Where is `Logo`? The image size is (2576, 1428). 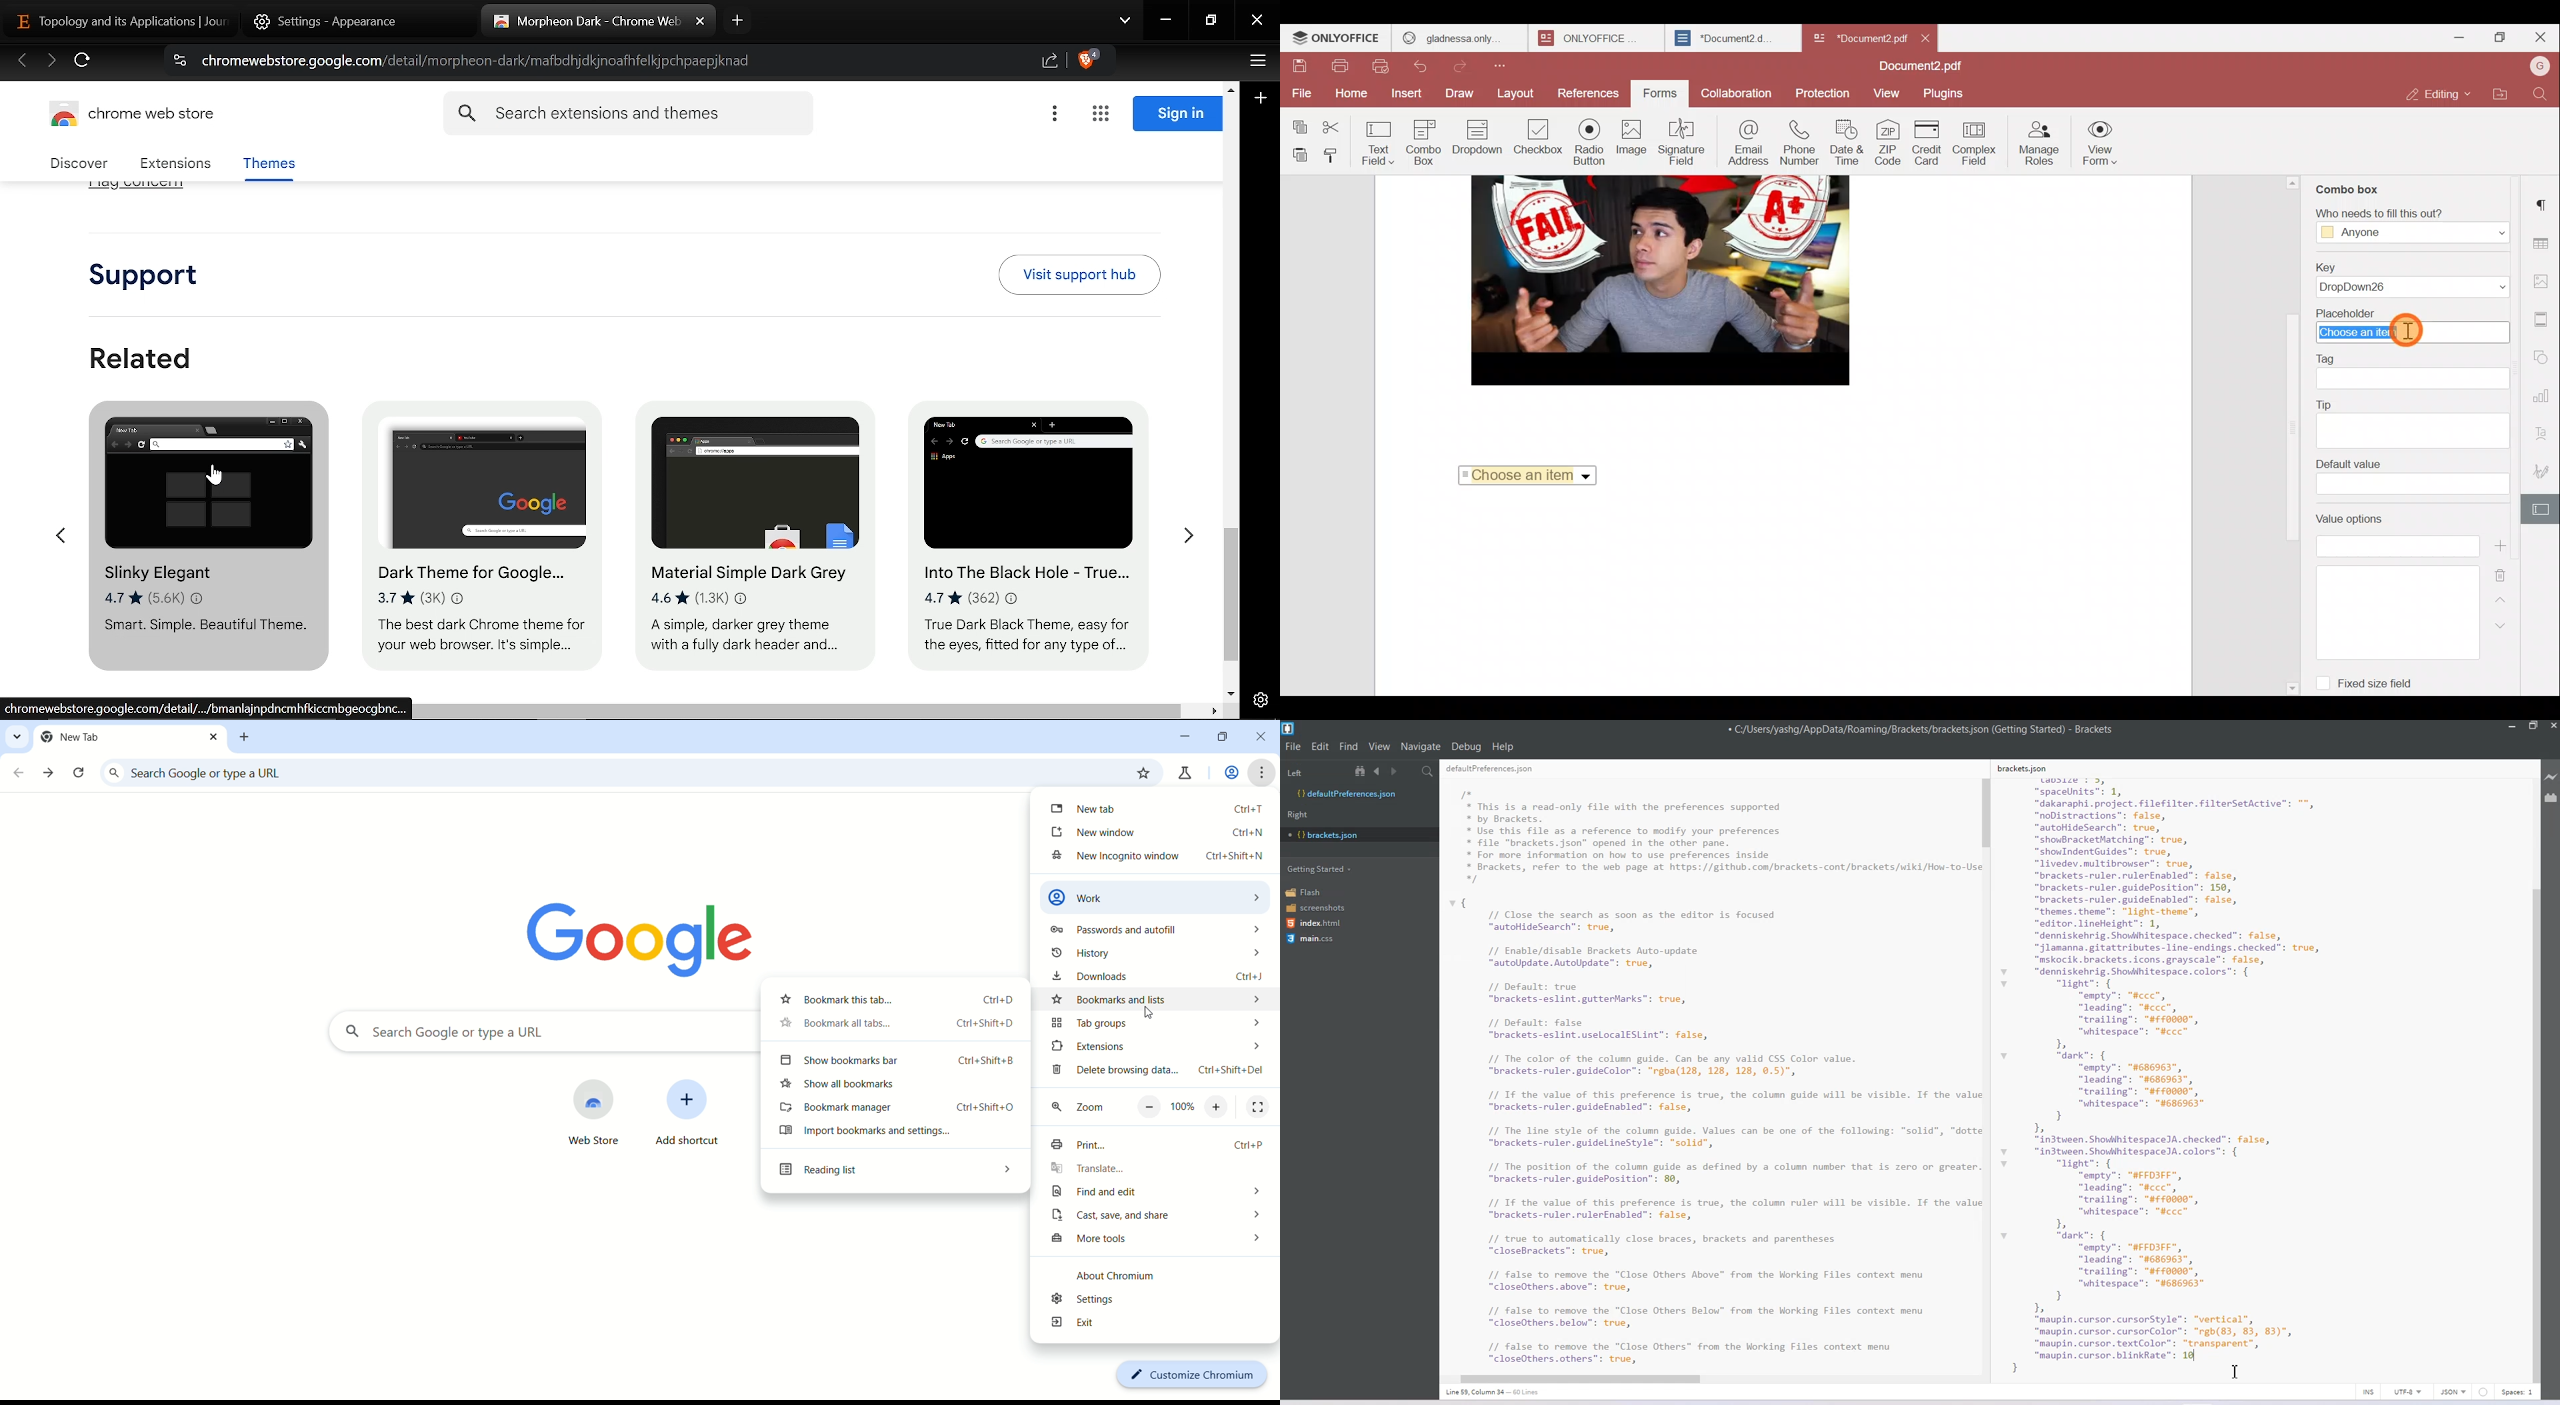 Logo is located at coordinates (1289, 729).